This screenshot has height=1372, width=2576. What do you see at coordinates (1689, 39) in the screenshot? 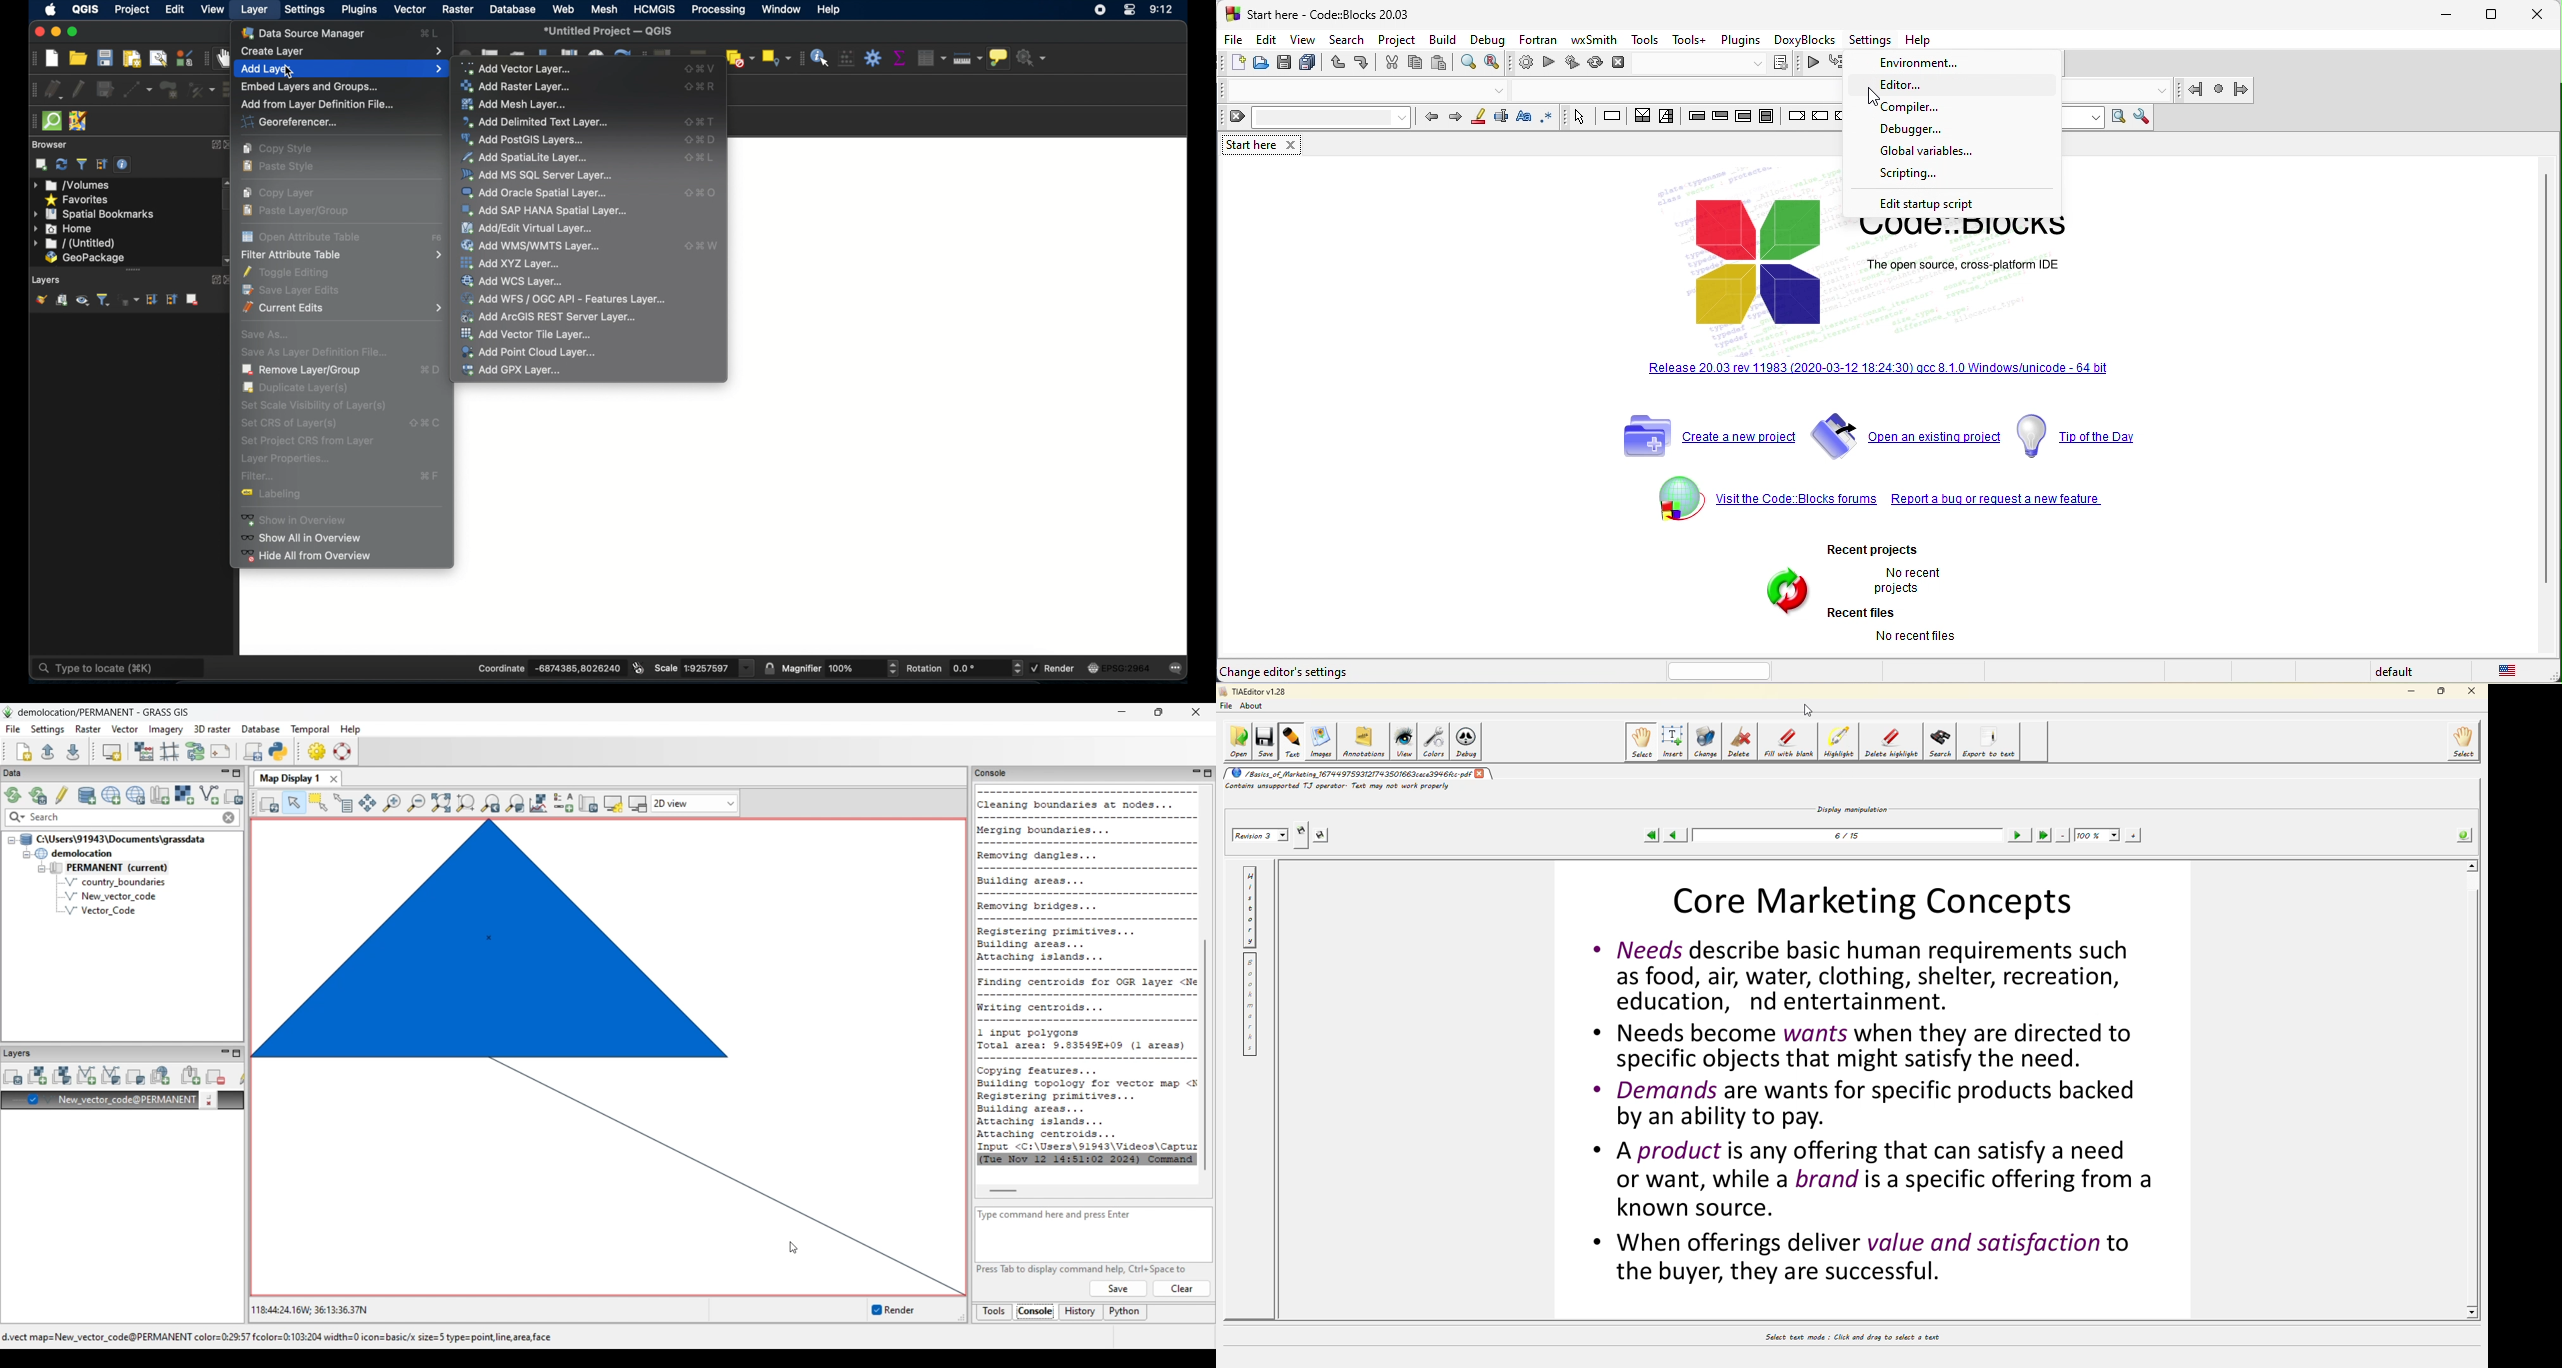
I see `tools+` at bounding box center [1689, 39].